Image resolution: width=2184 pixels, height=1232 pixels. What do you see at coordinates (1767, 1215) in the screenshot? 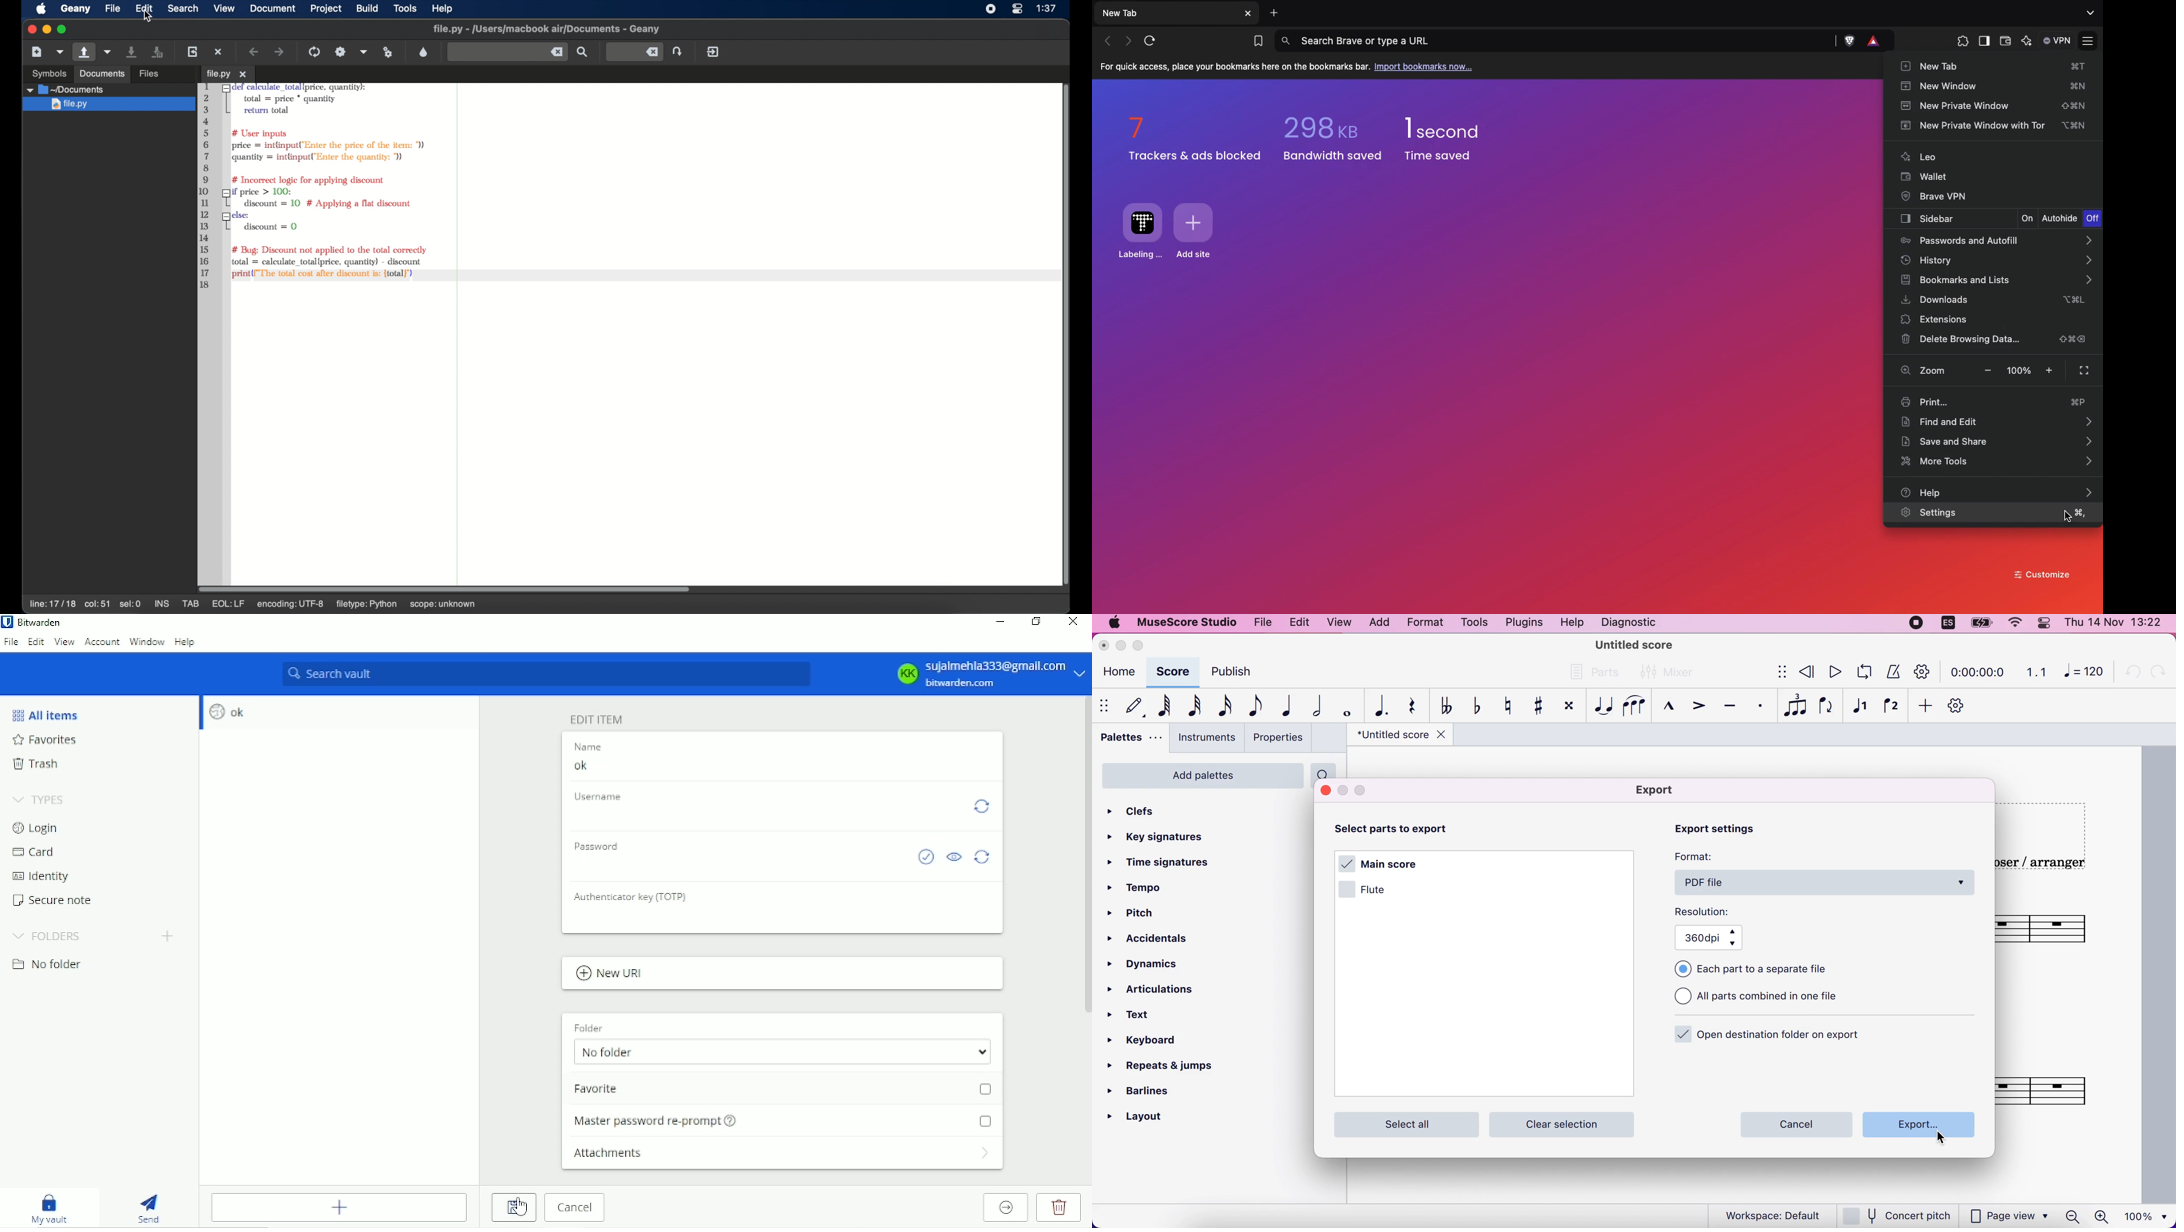
I see `workspace default` at bounding box center [1767, 1215].